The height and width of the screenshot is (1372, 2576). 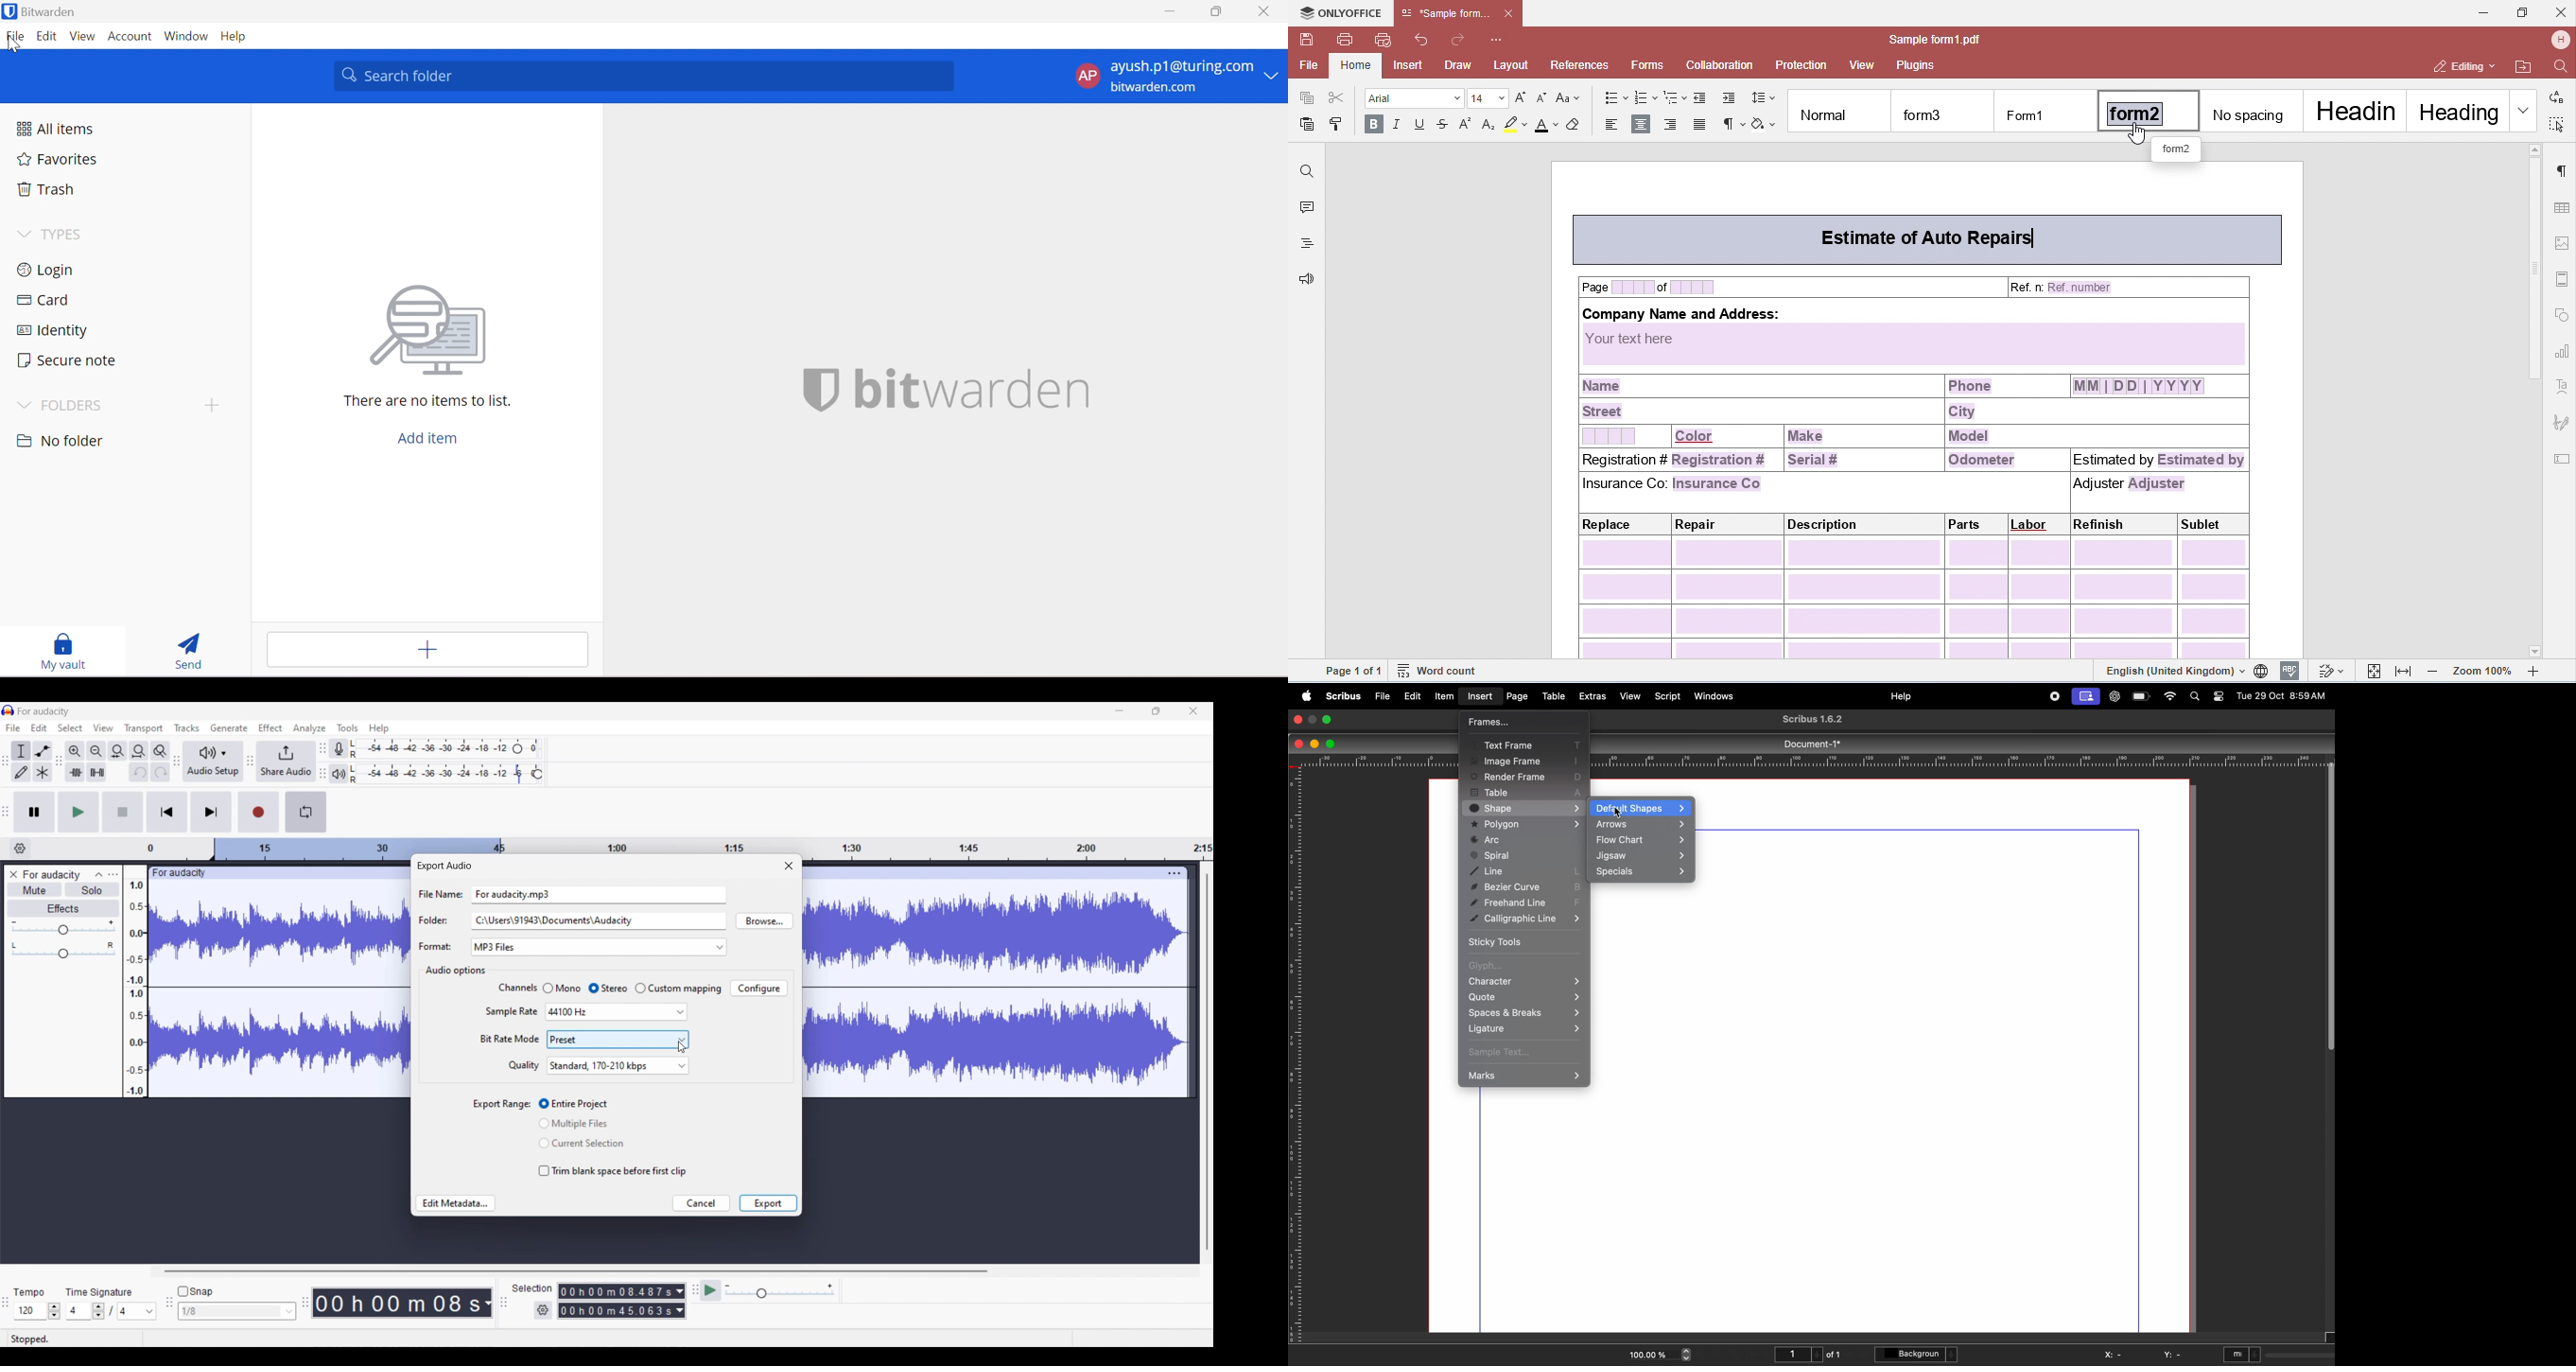 I want to click on Audio setup, so click(x=213, y=762).